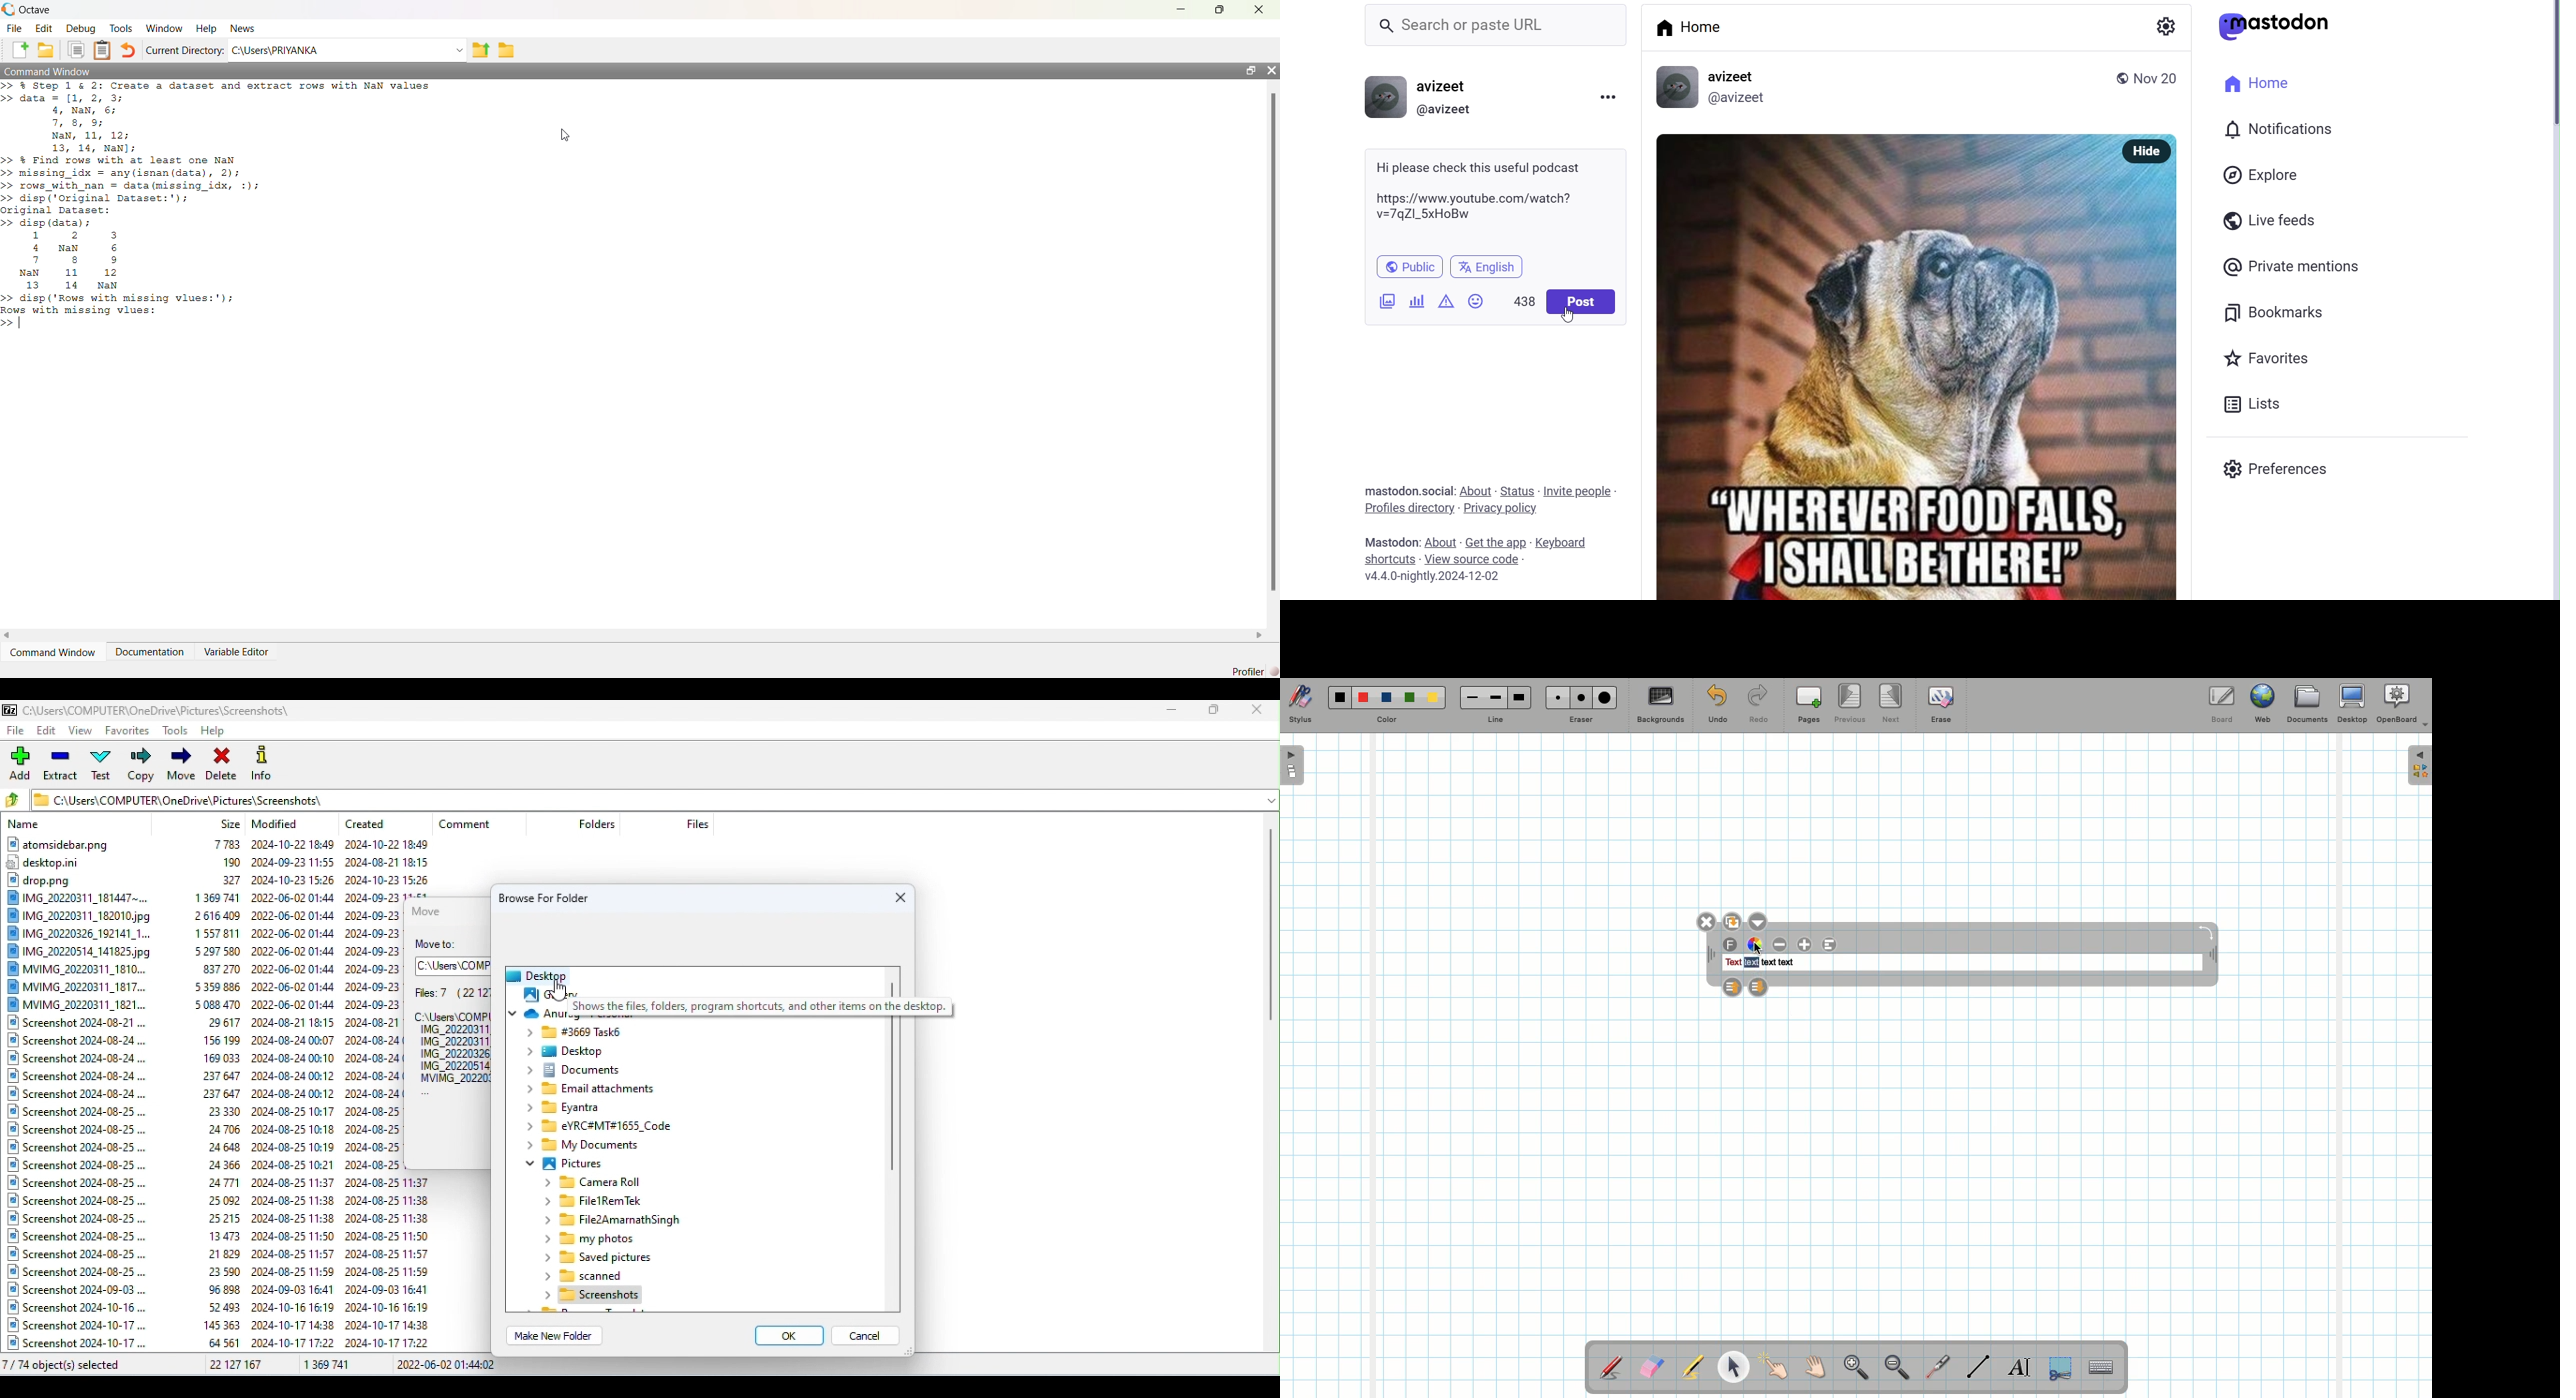 The image size is (2576, 1400). I want to click on profile picture, so click(1384, 98).